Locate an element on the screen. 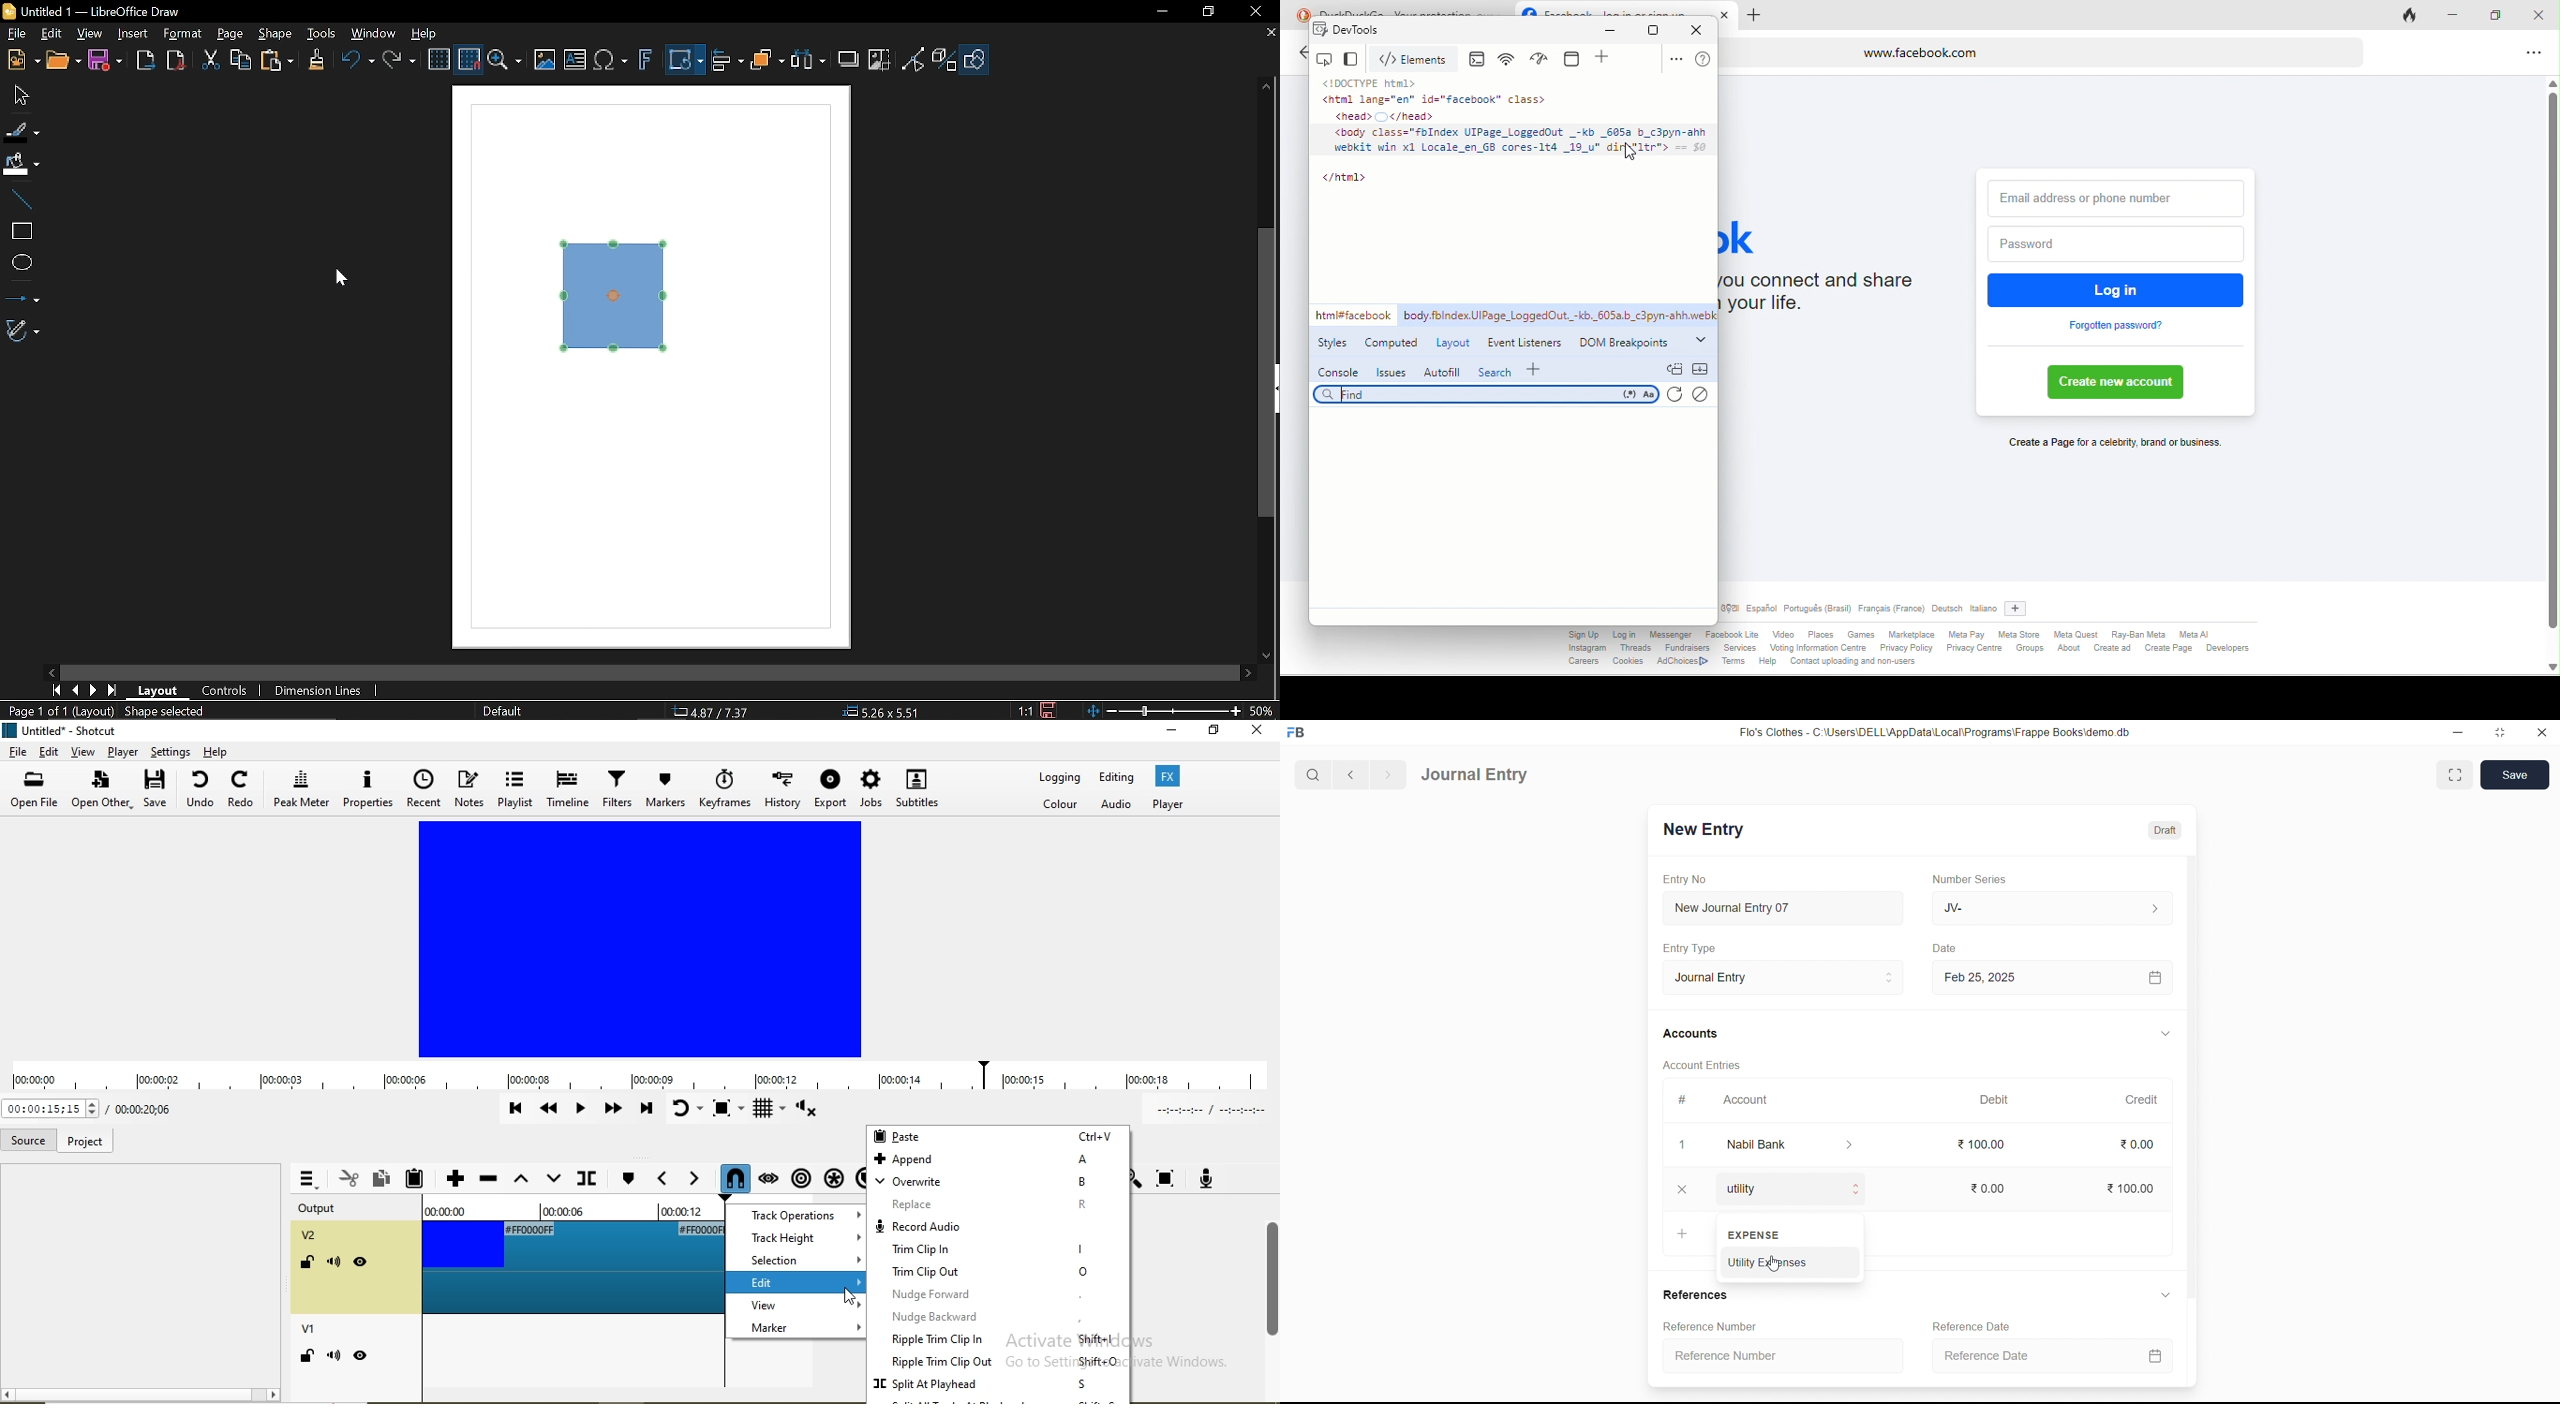 The image size is (2576, 1428). Feb 25, 2025 is located at coordinates (2050, 976).